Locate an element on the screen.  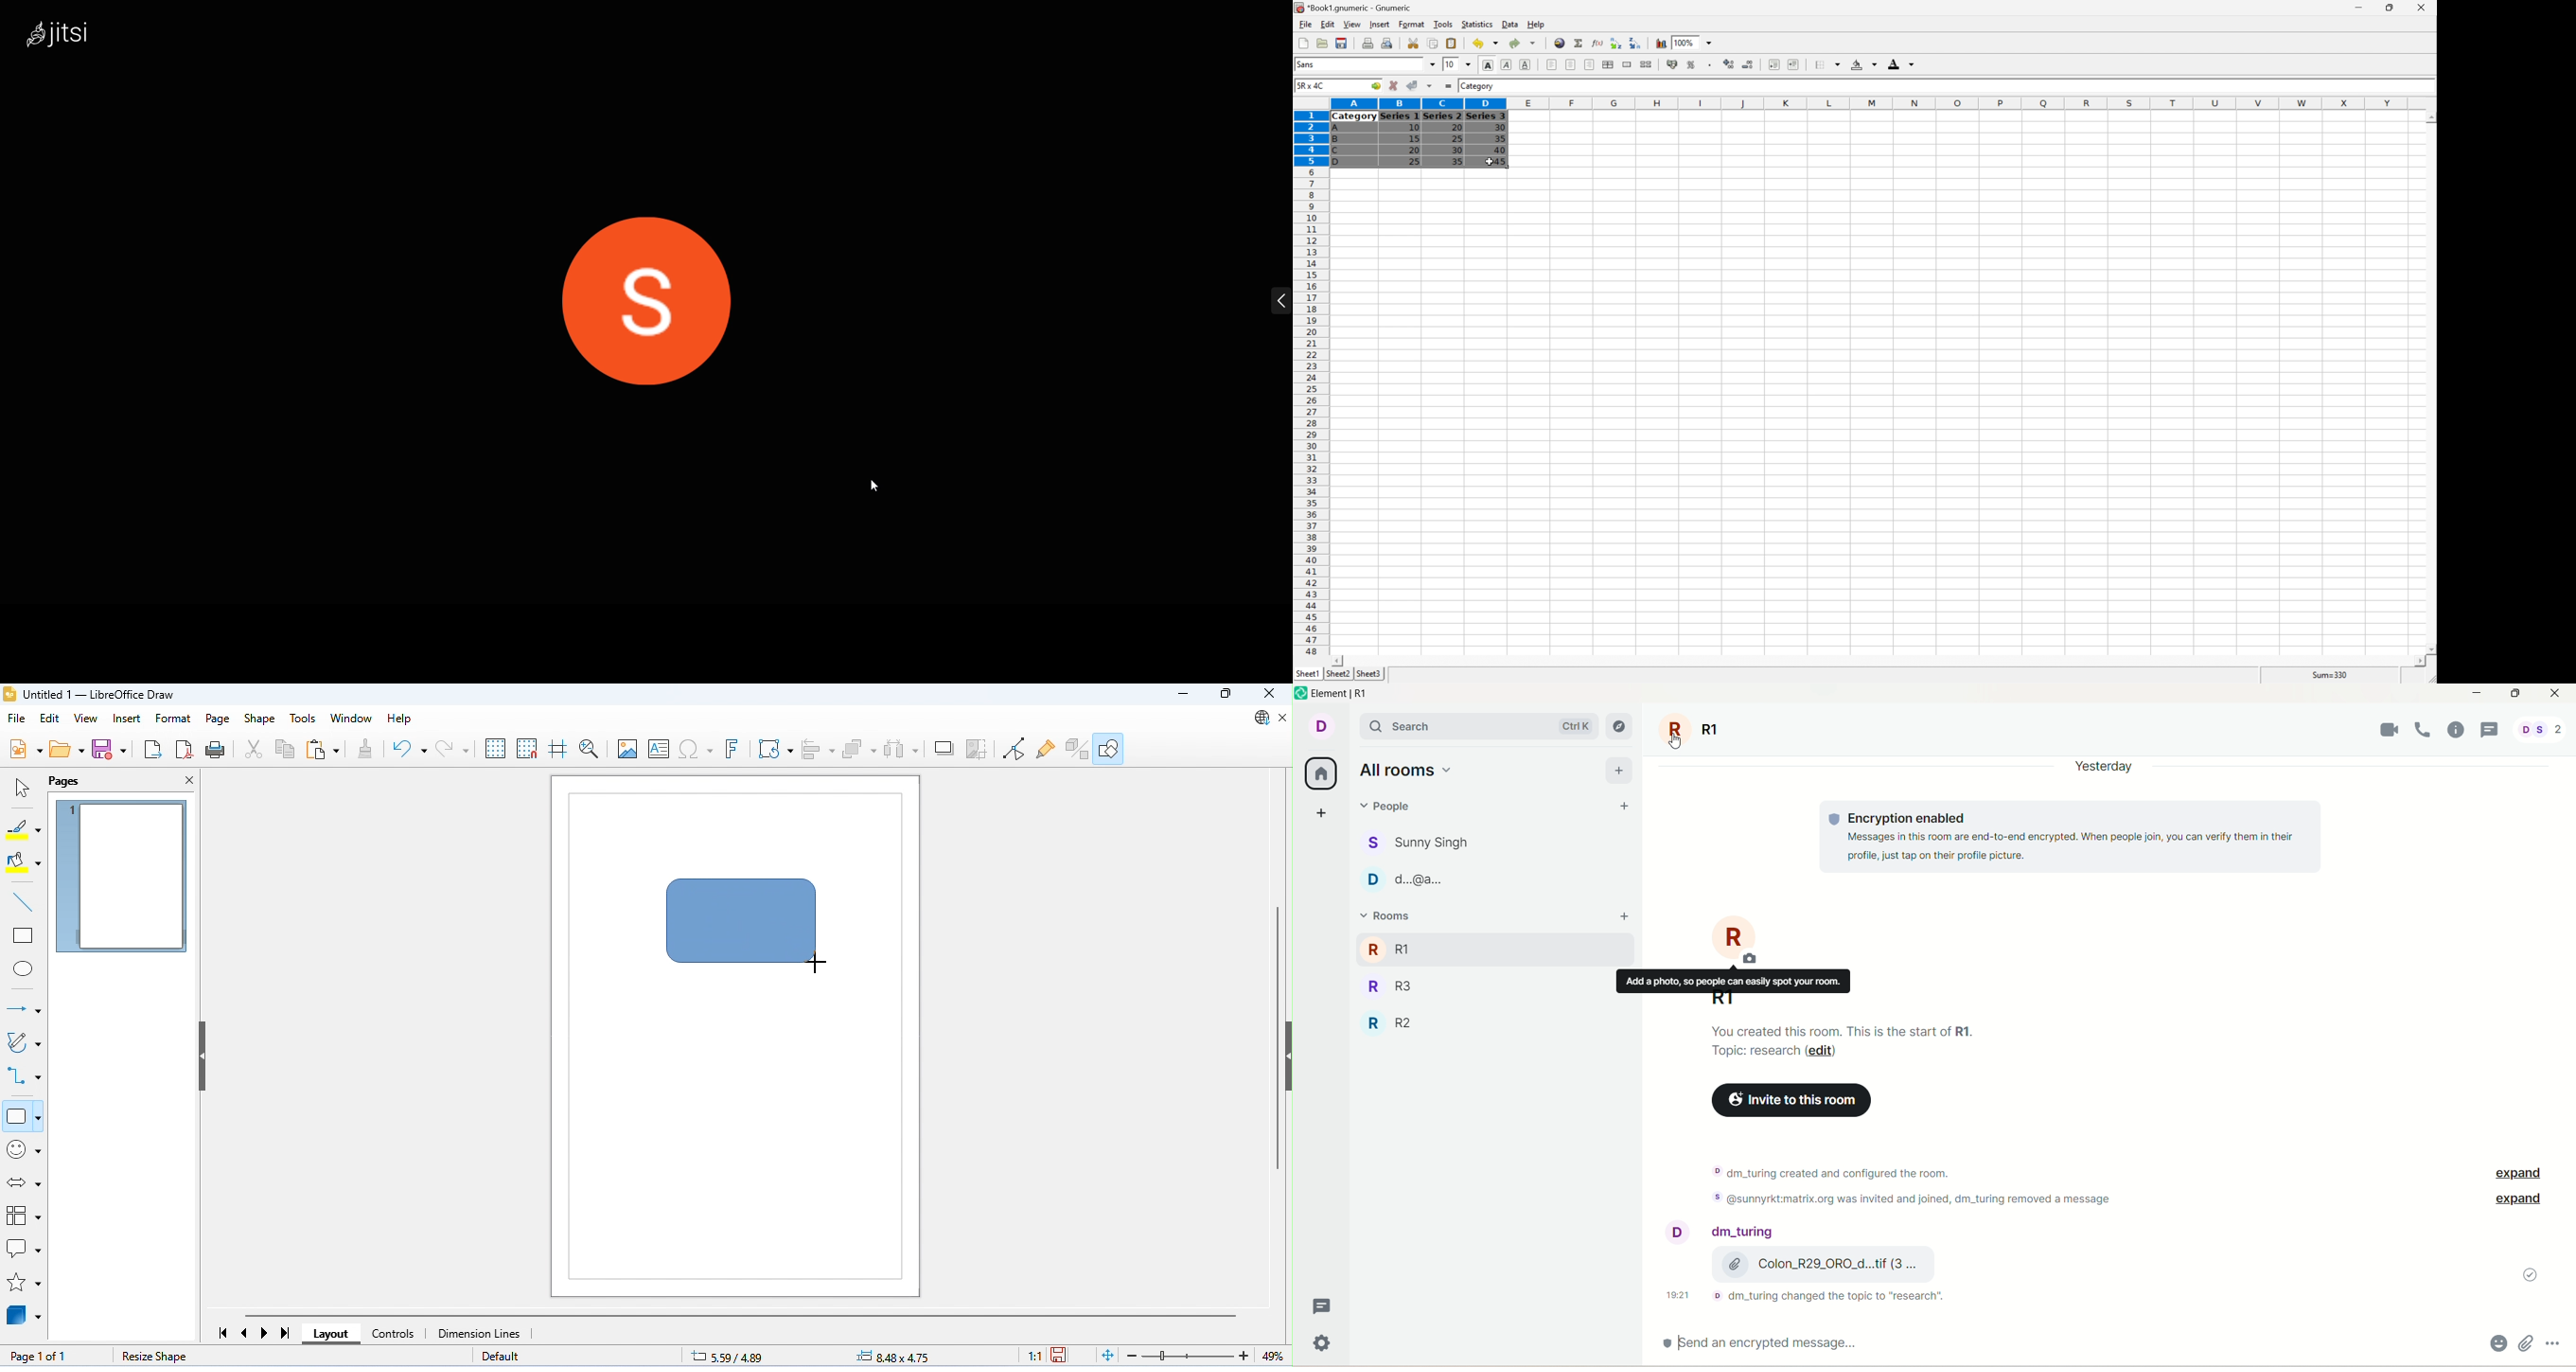
Format is located at coordinates (1412, 23).